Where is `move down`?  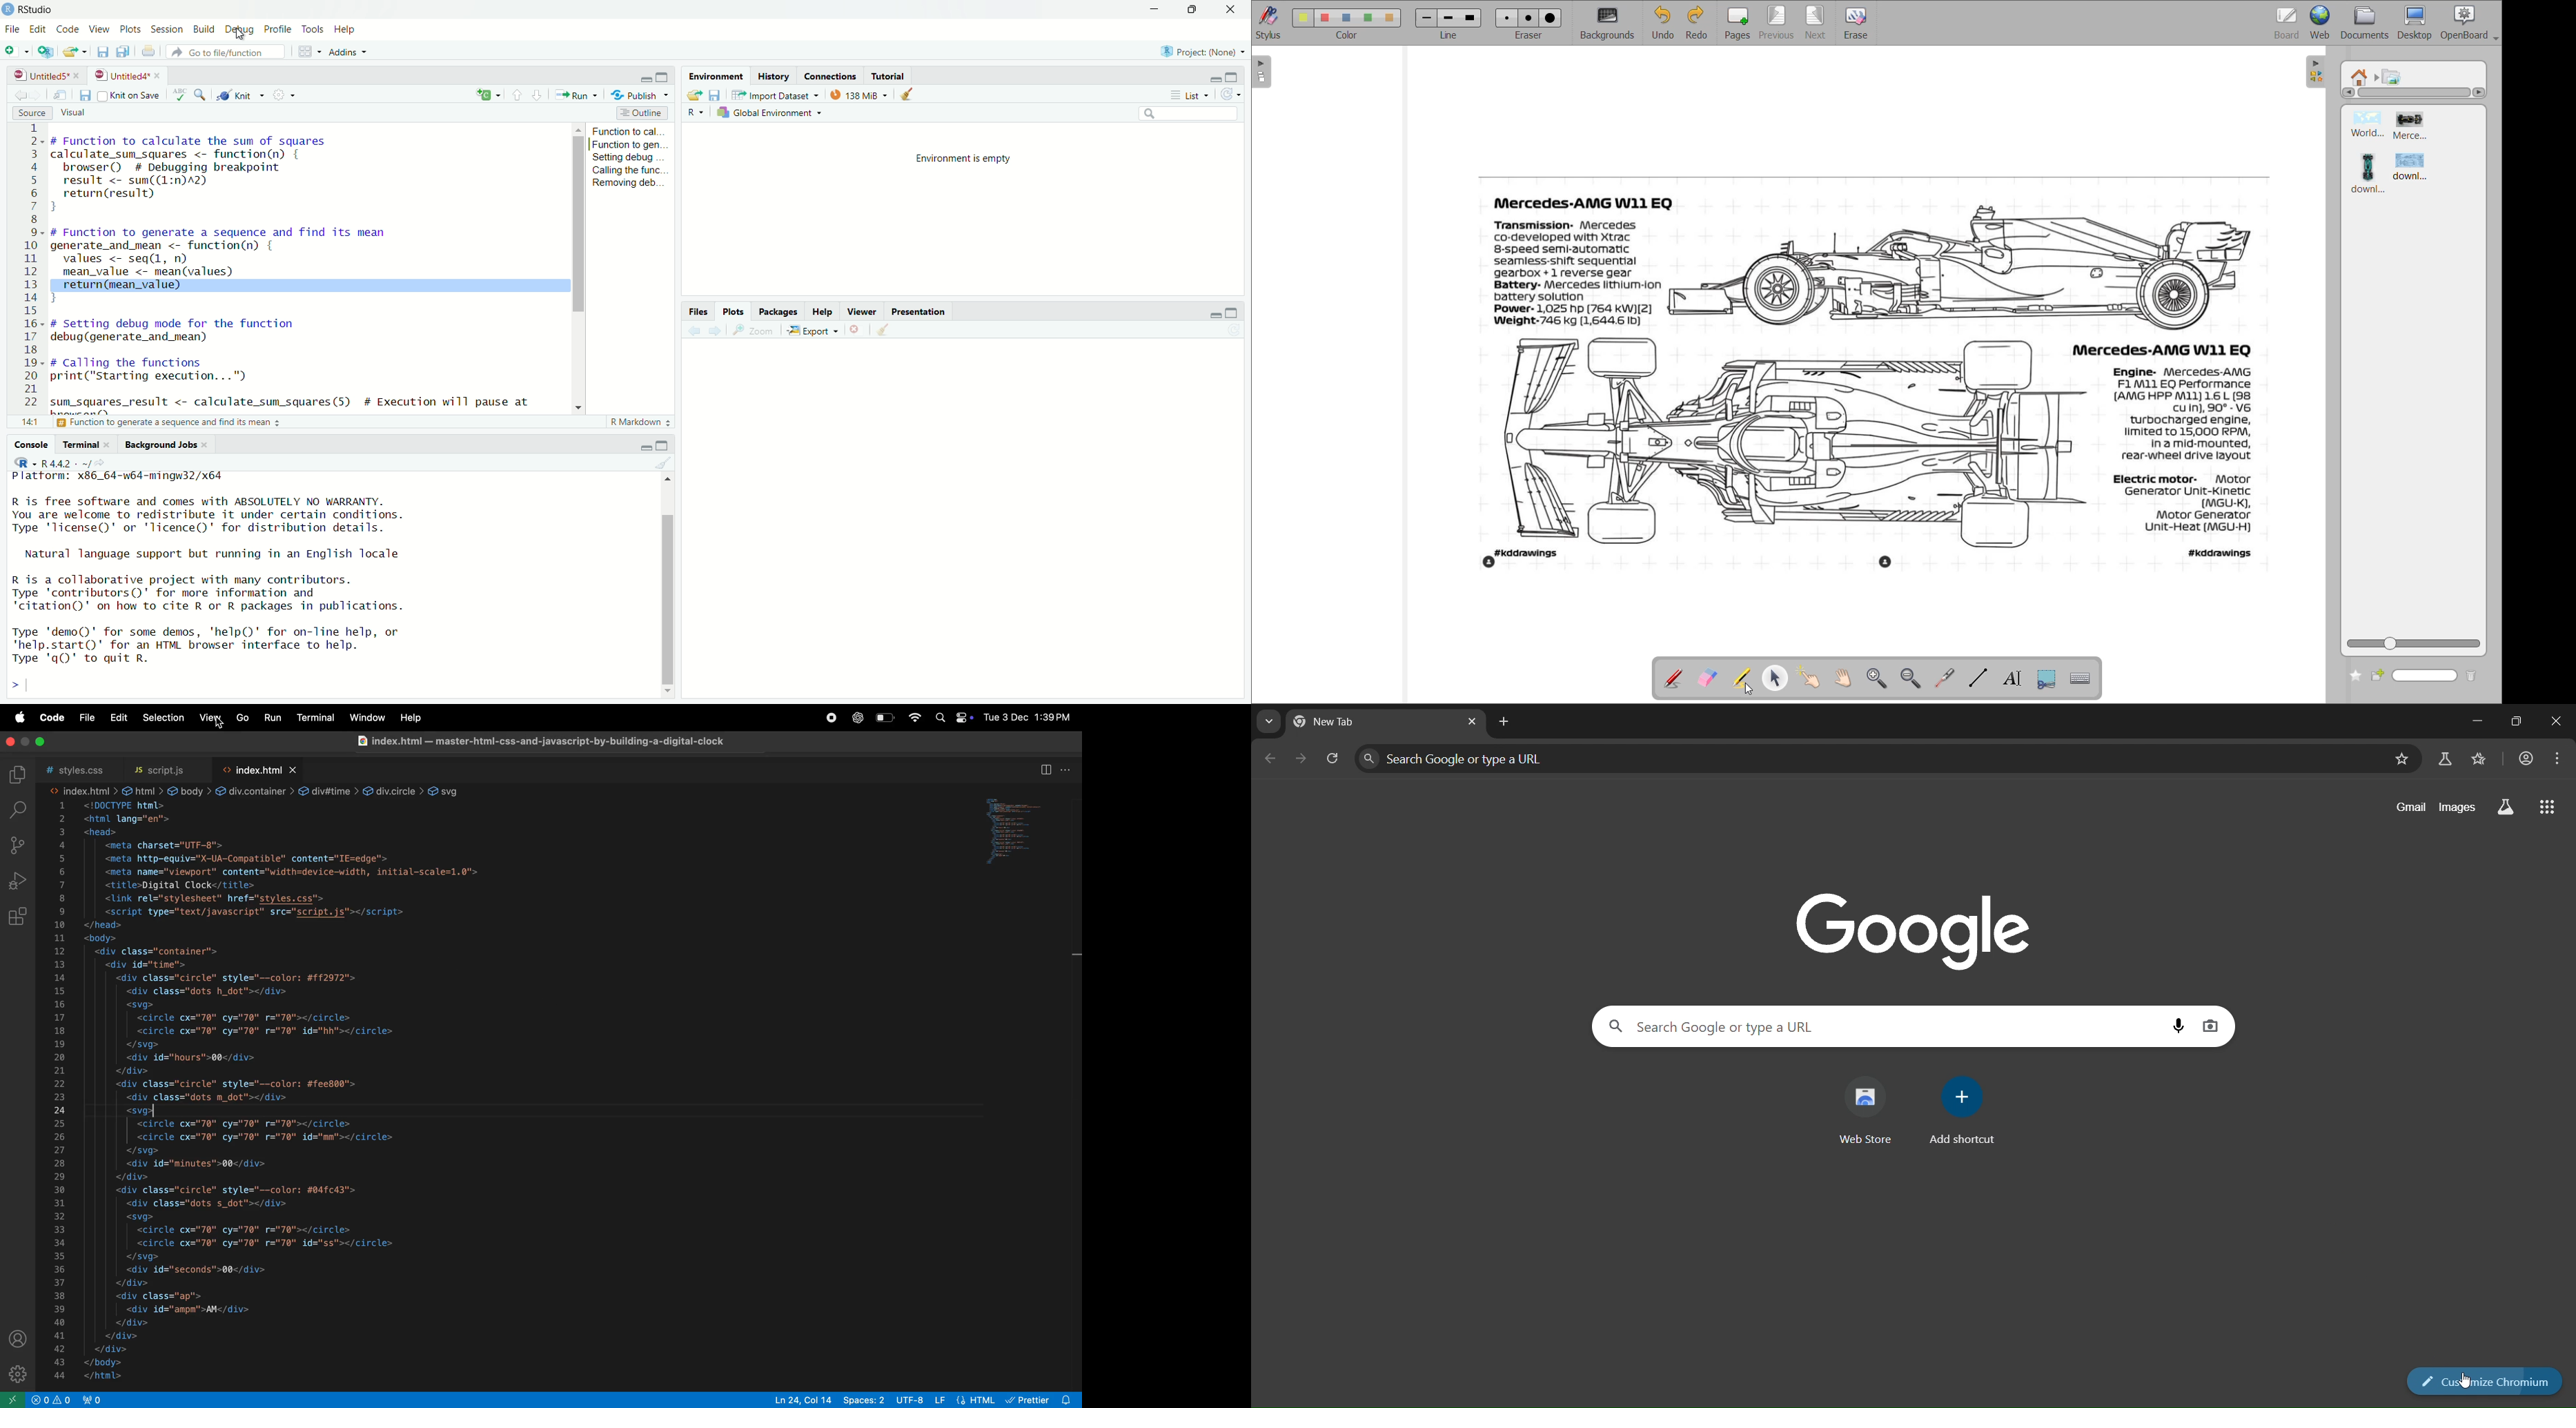
move down is located at coordinates (577, 406).